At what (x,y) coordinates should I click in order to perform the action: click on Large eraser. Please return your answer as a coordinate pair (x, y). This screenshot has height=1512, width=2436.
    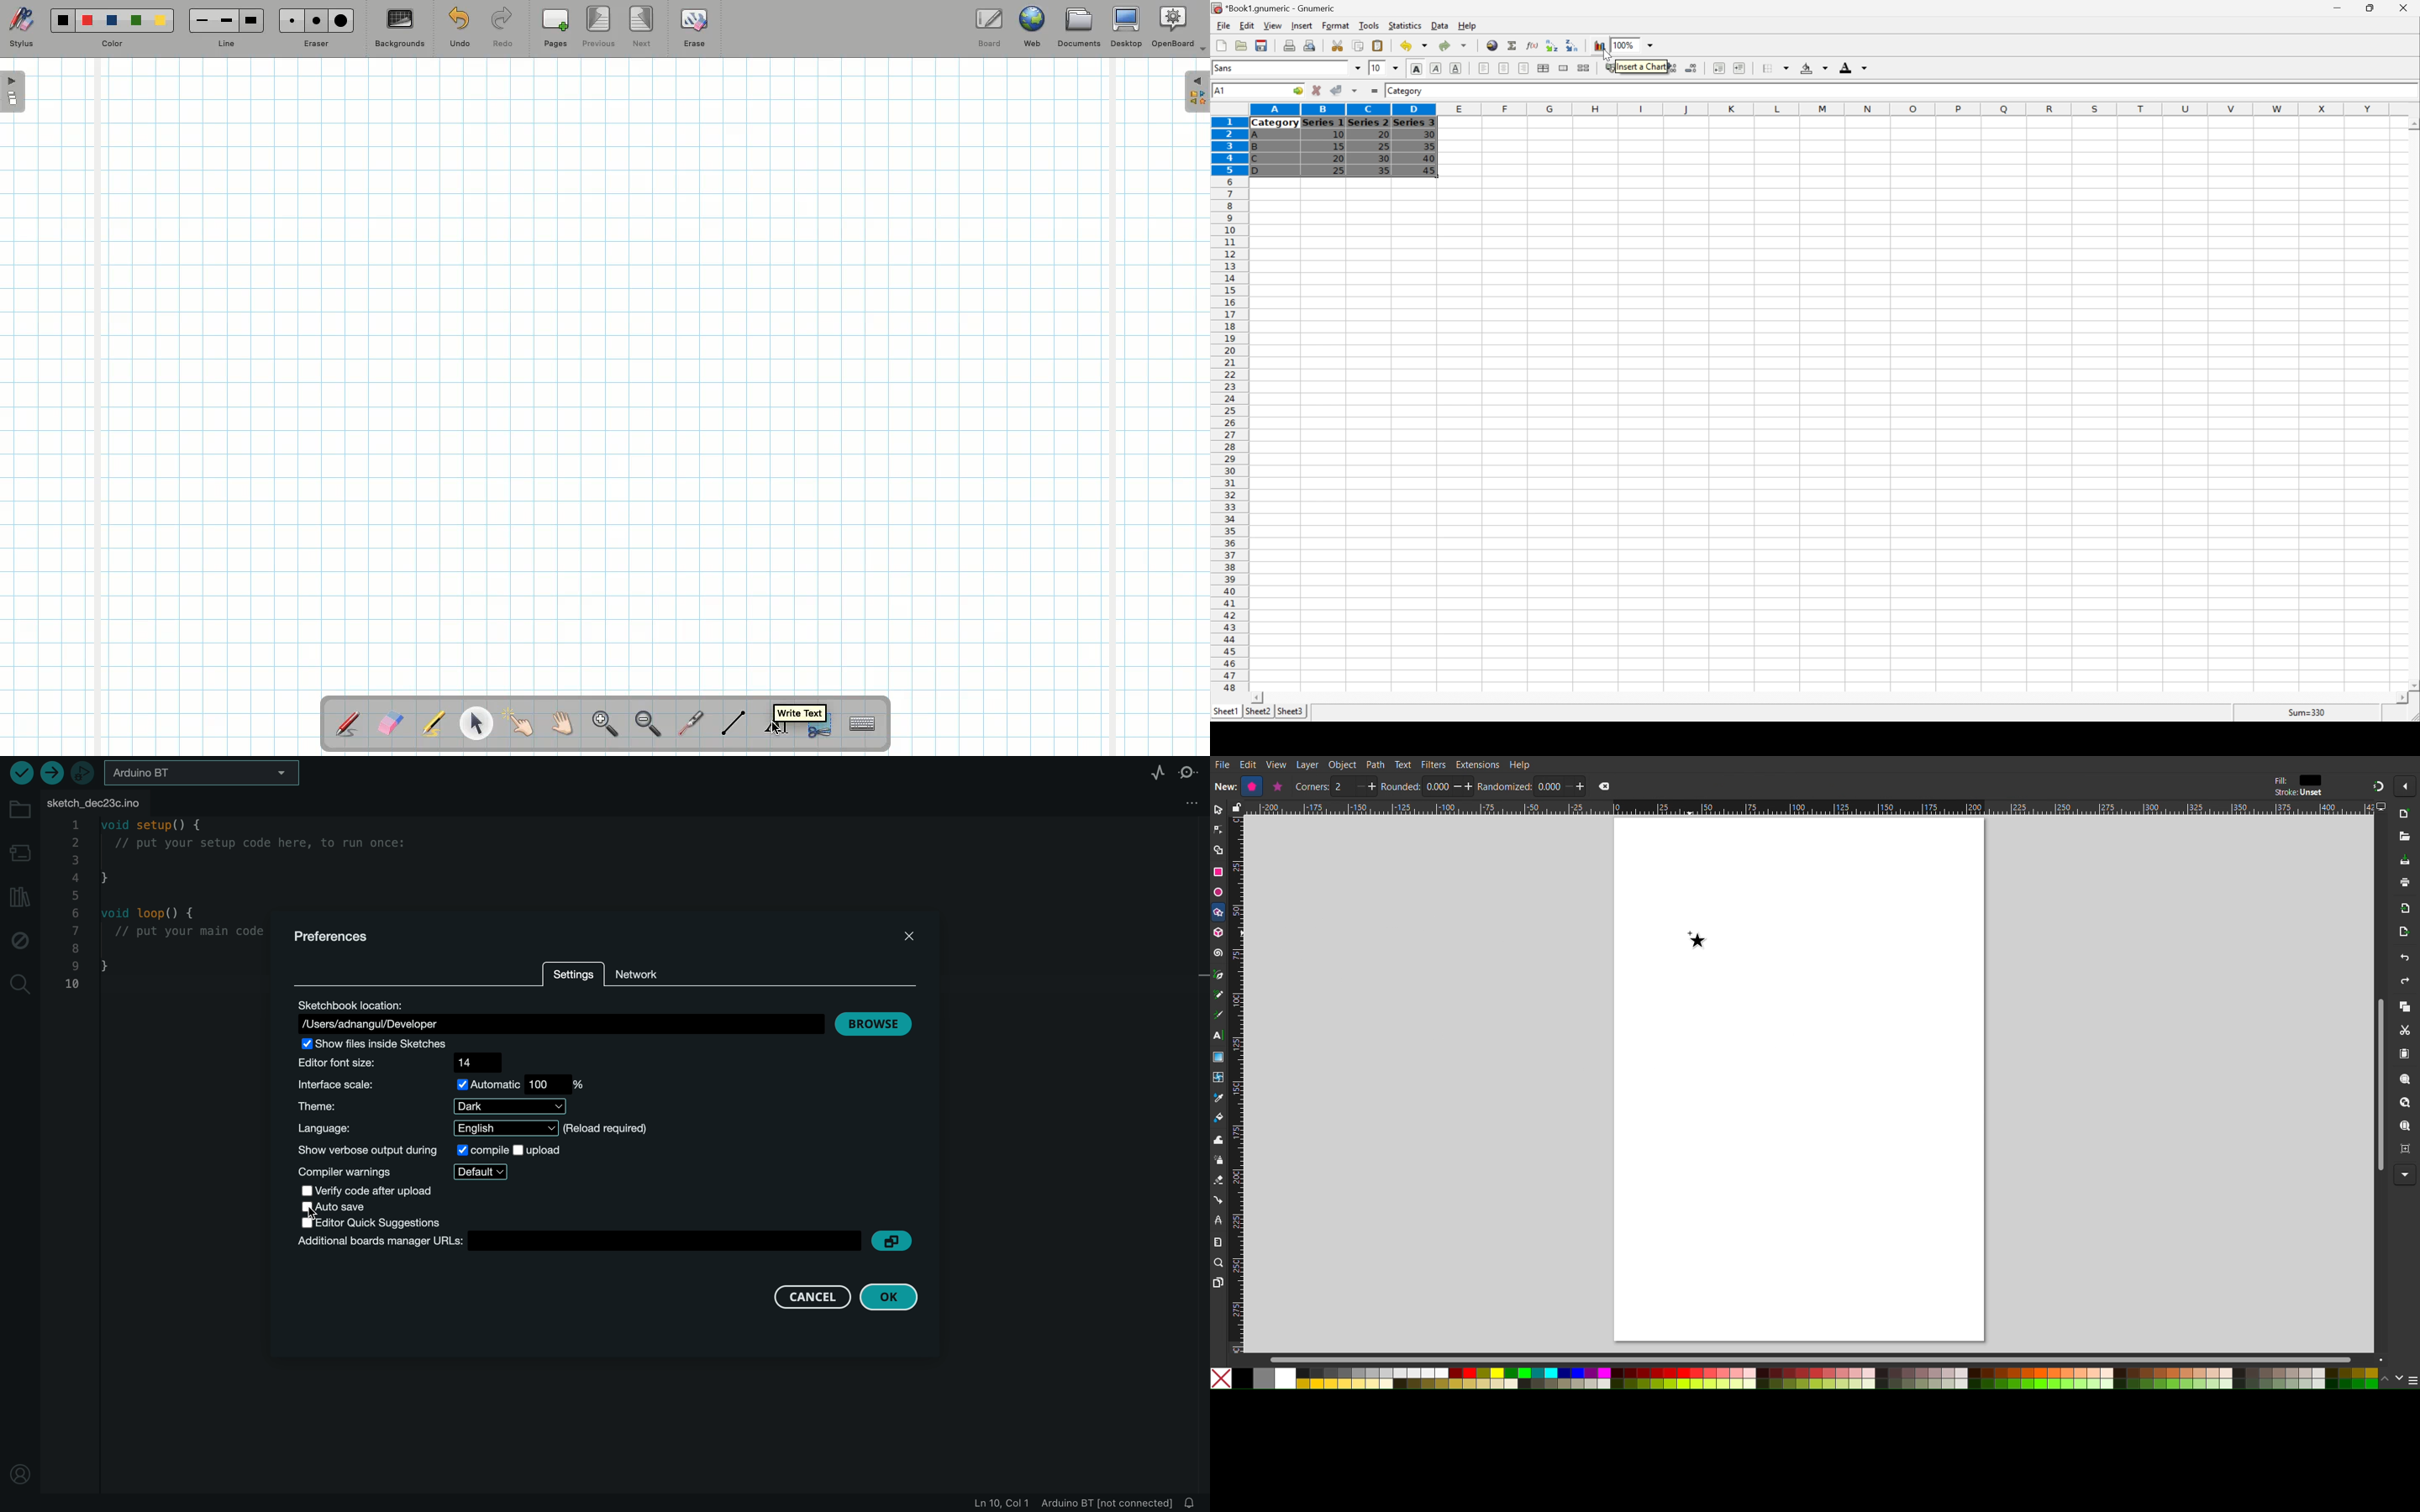
    Looking at the image, I should click on (341, 20).